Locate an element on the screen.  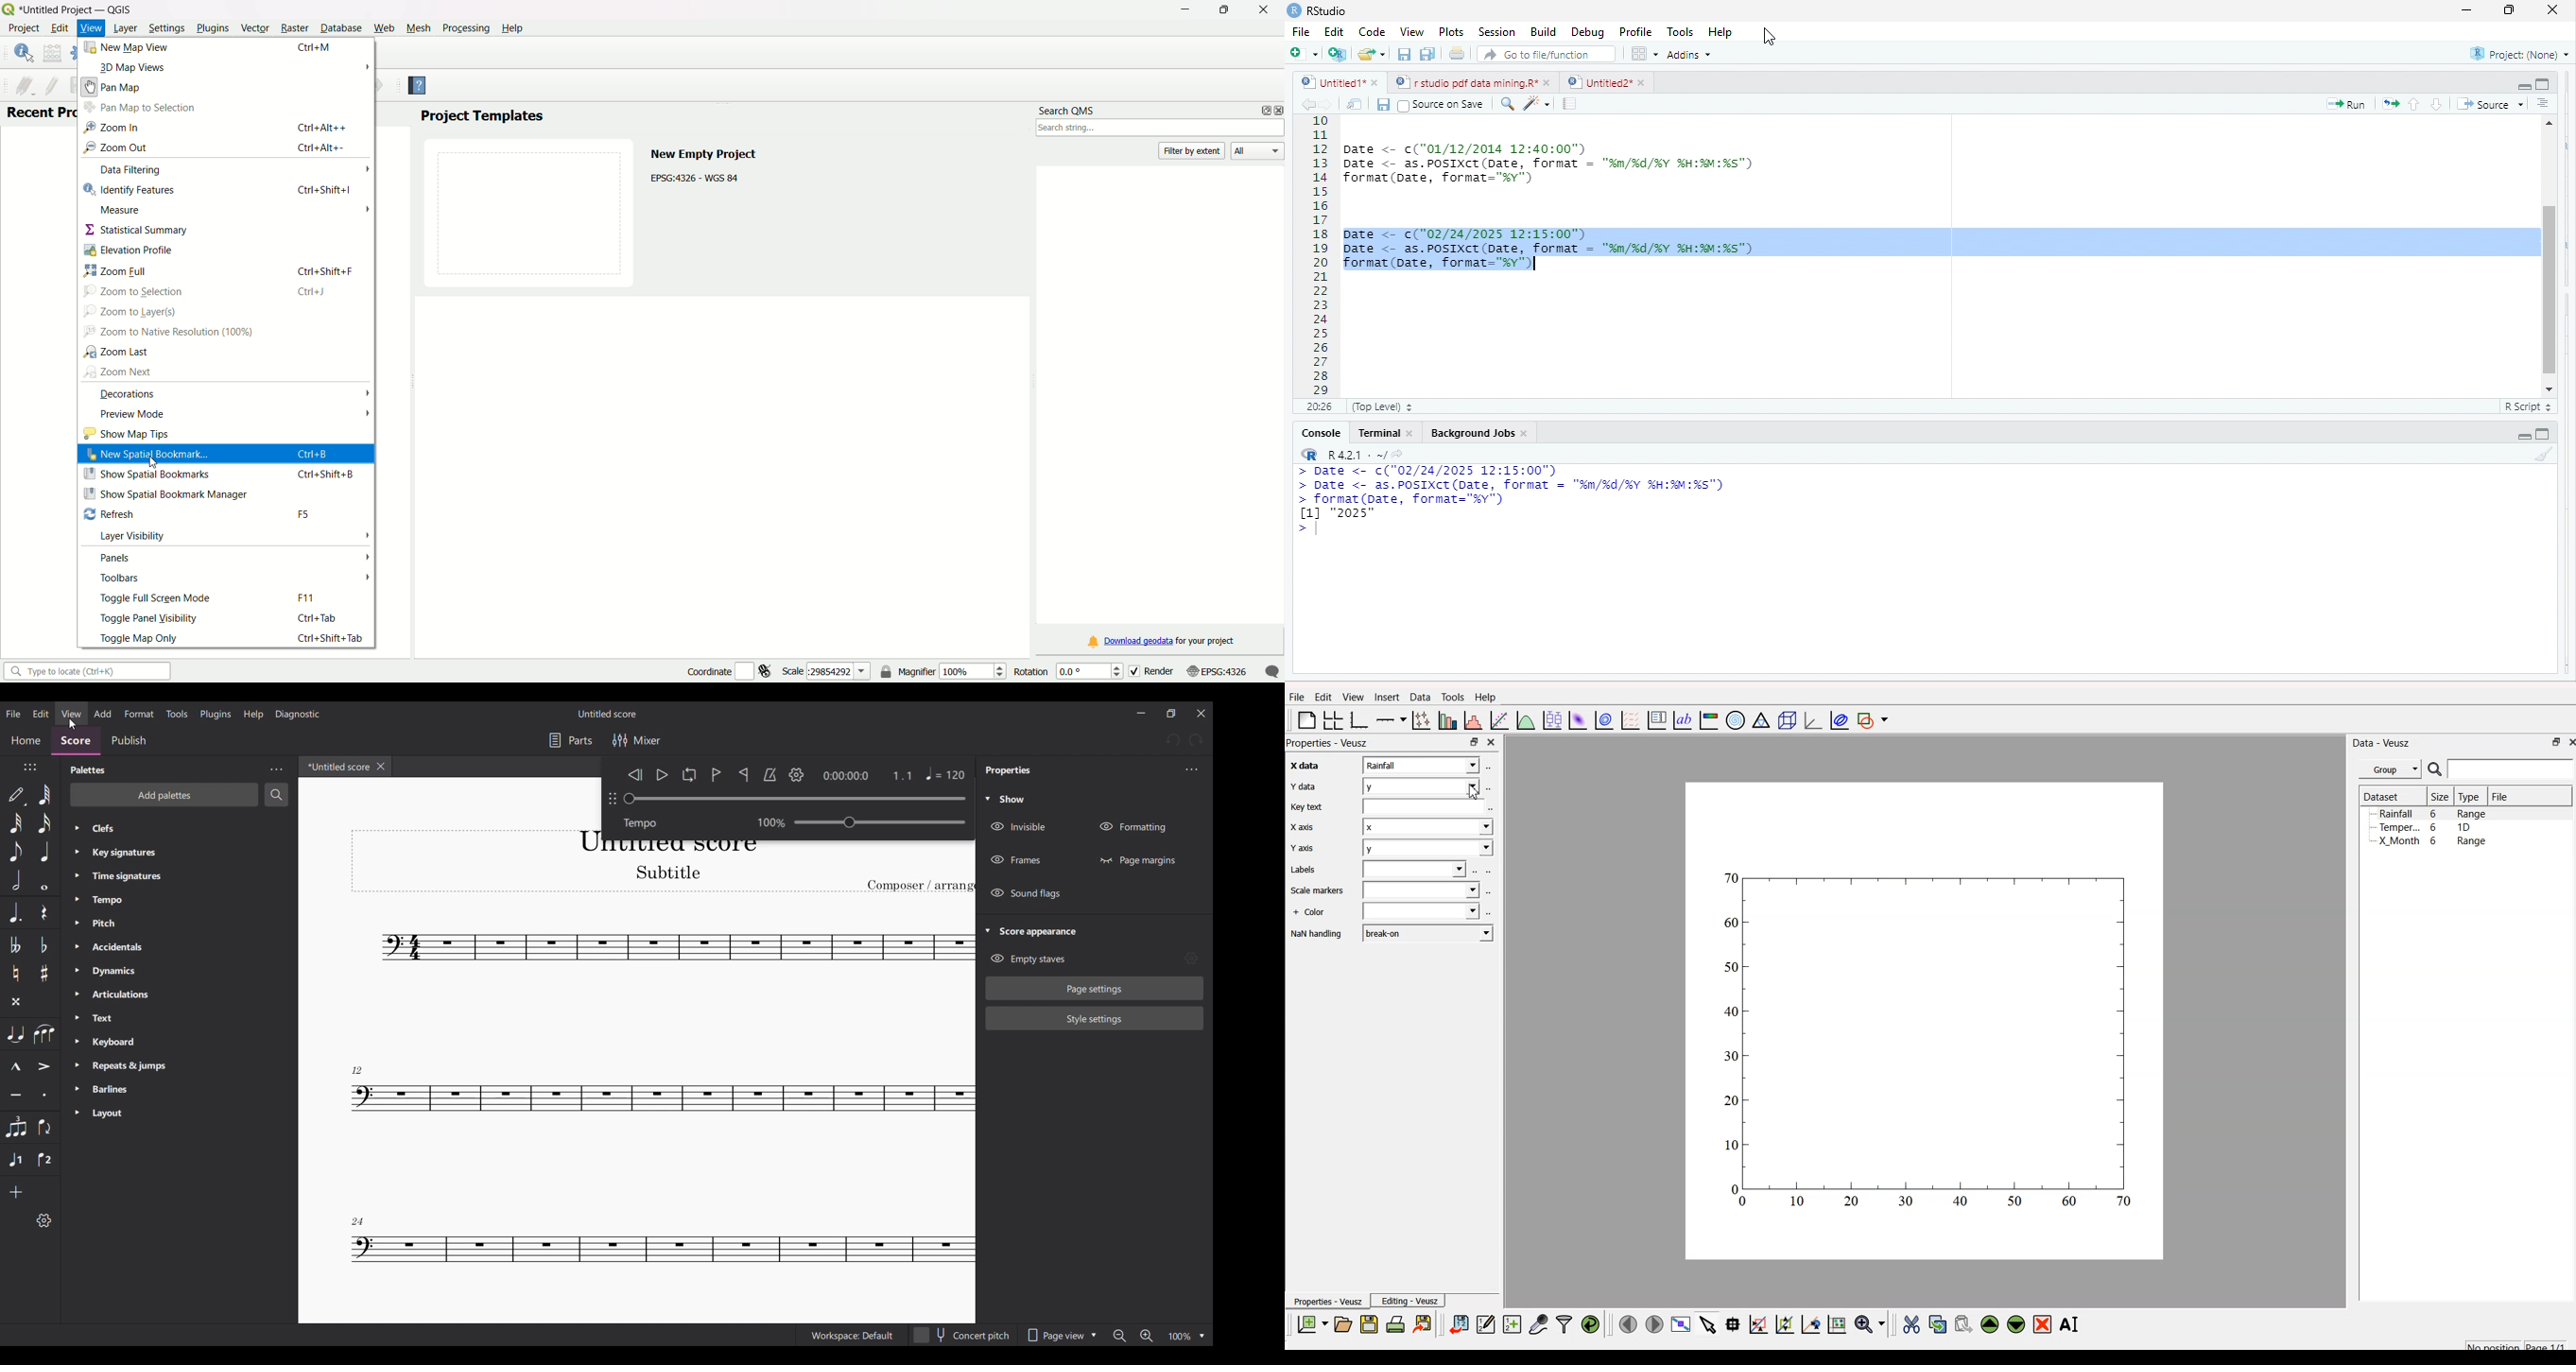
 Untitled1 is located at coordinates (1328, 82).